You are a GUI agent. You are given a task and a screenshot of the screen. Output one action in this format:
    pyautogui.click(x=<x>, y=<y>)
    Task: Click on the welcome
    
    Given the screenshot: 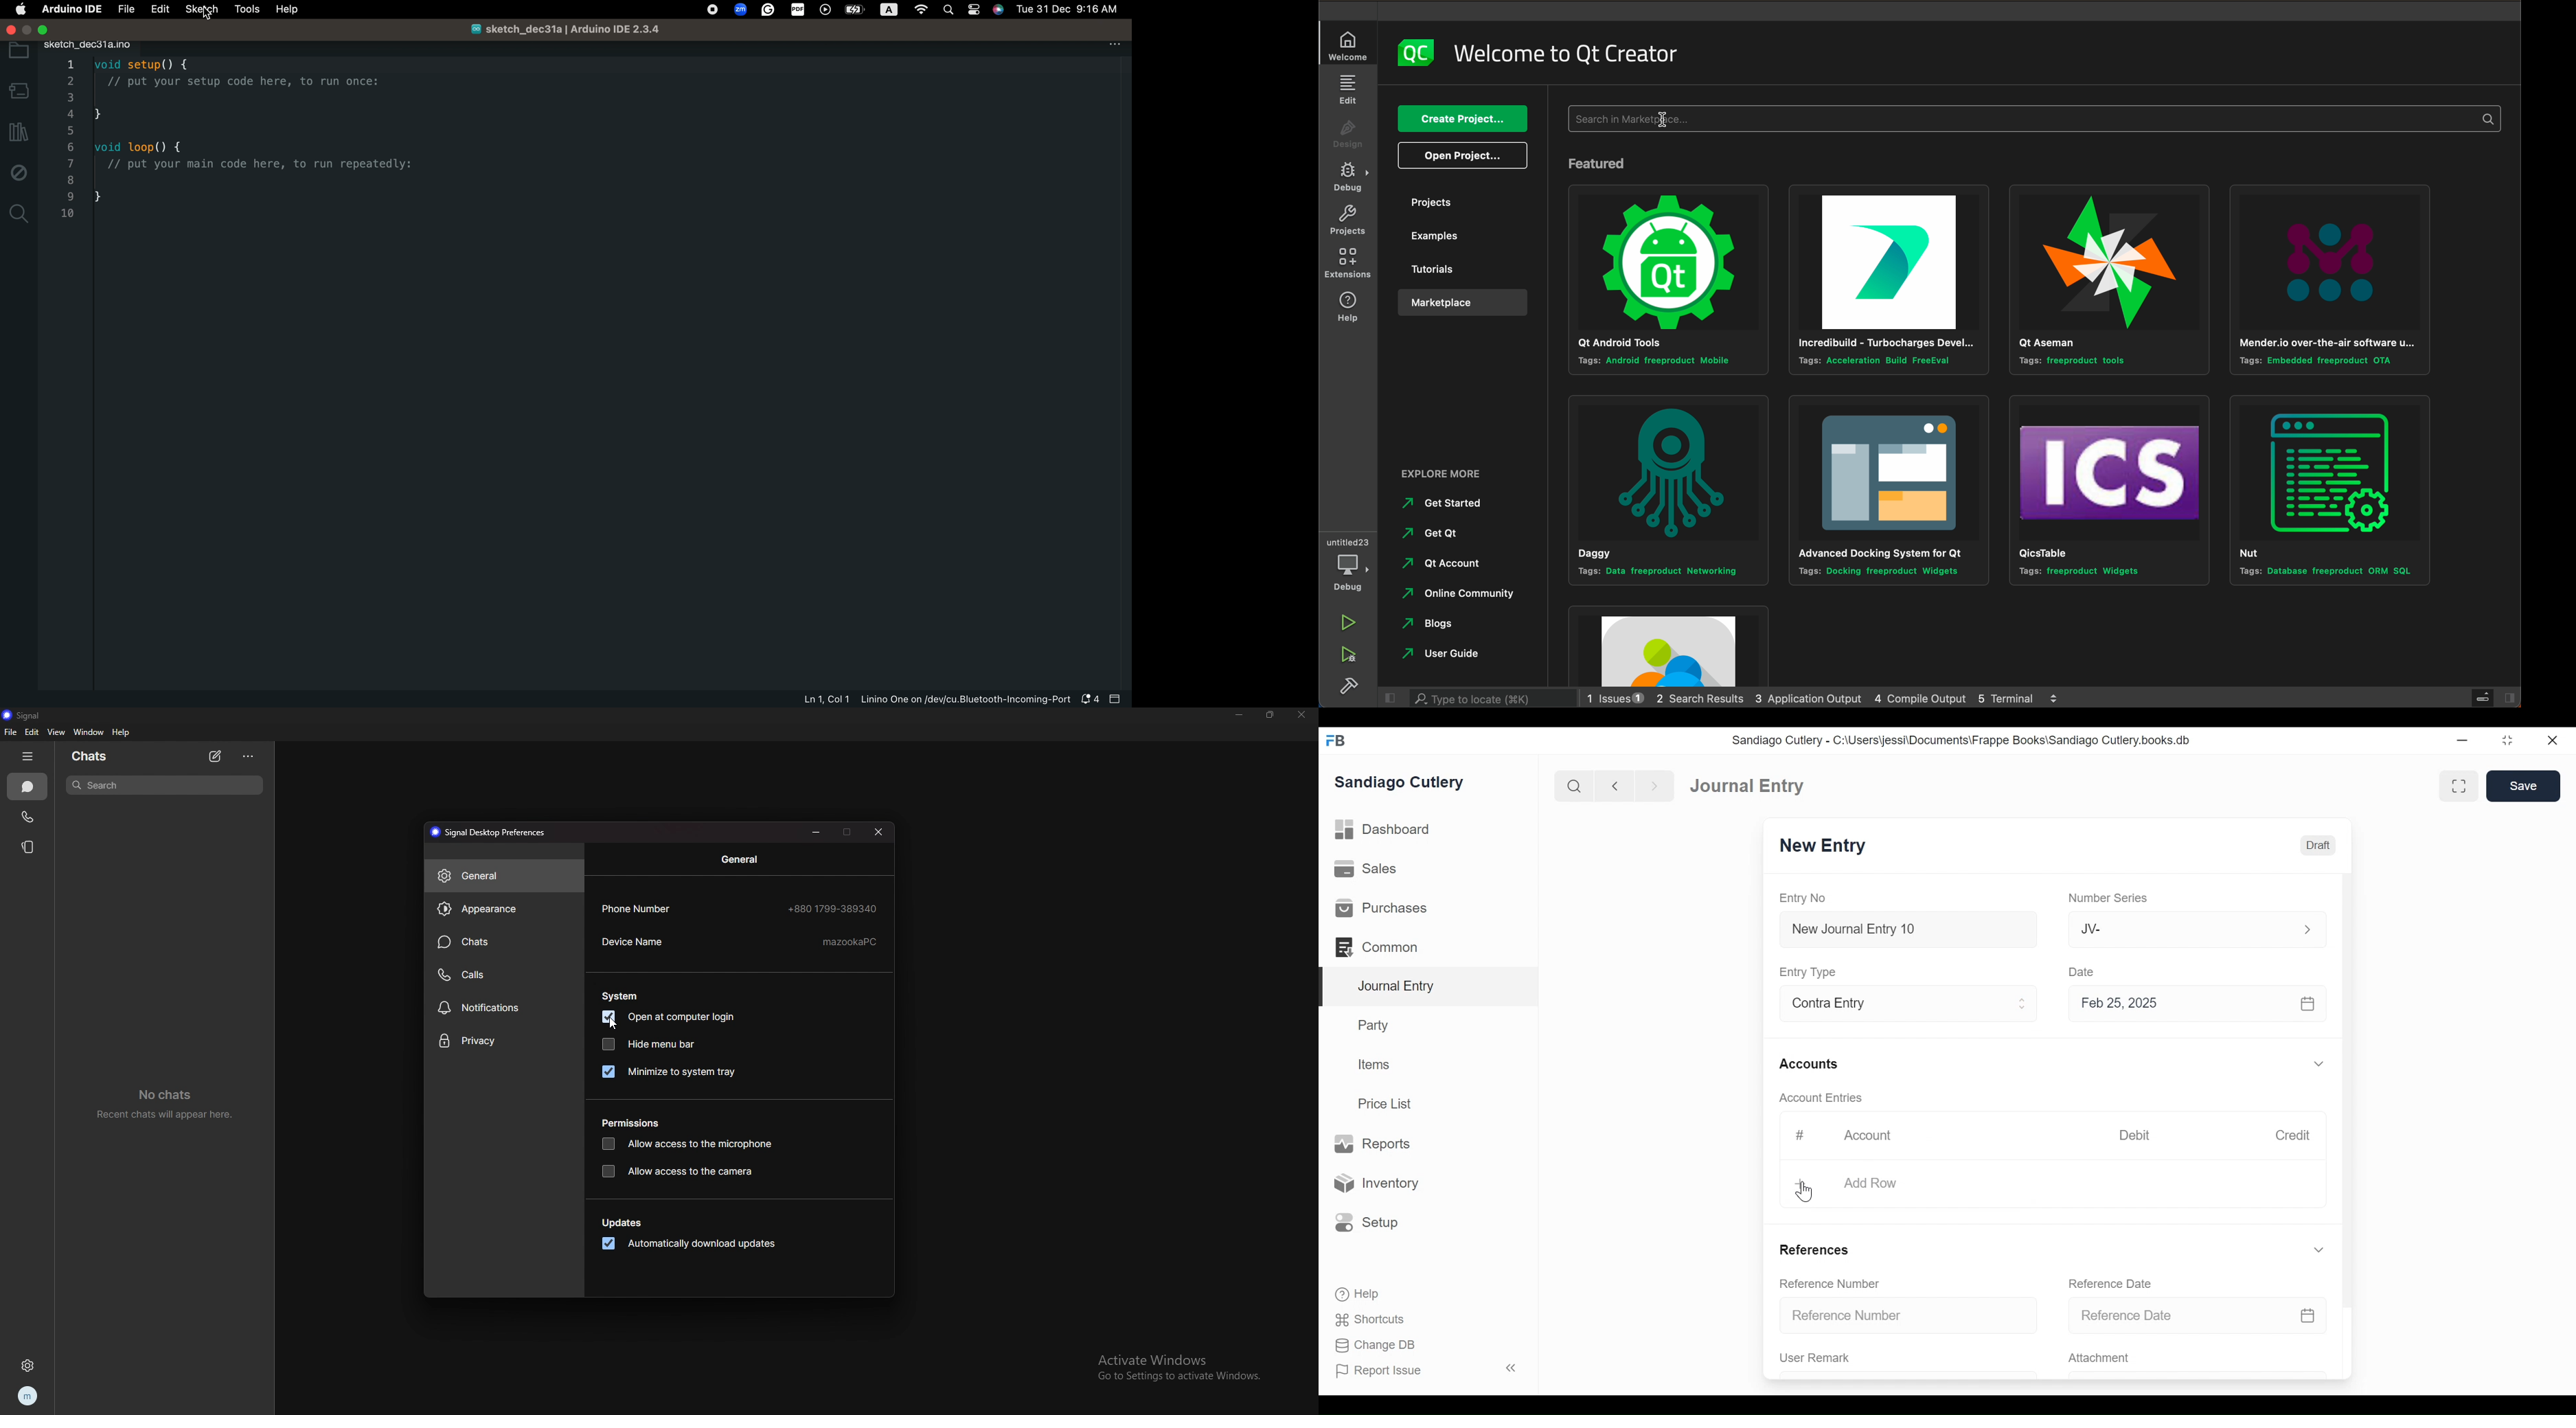 What is the action you would take?
    pyautogui.click(x=1350, y=44)
    